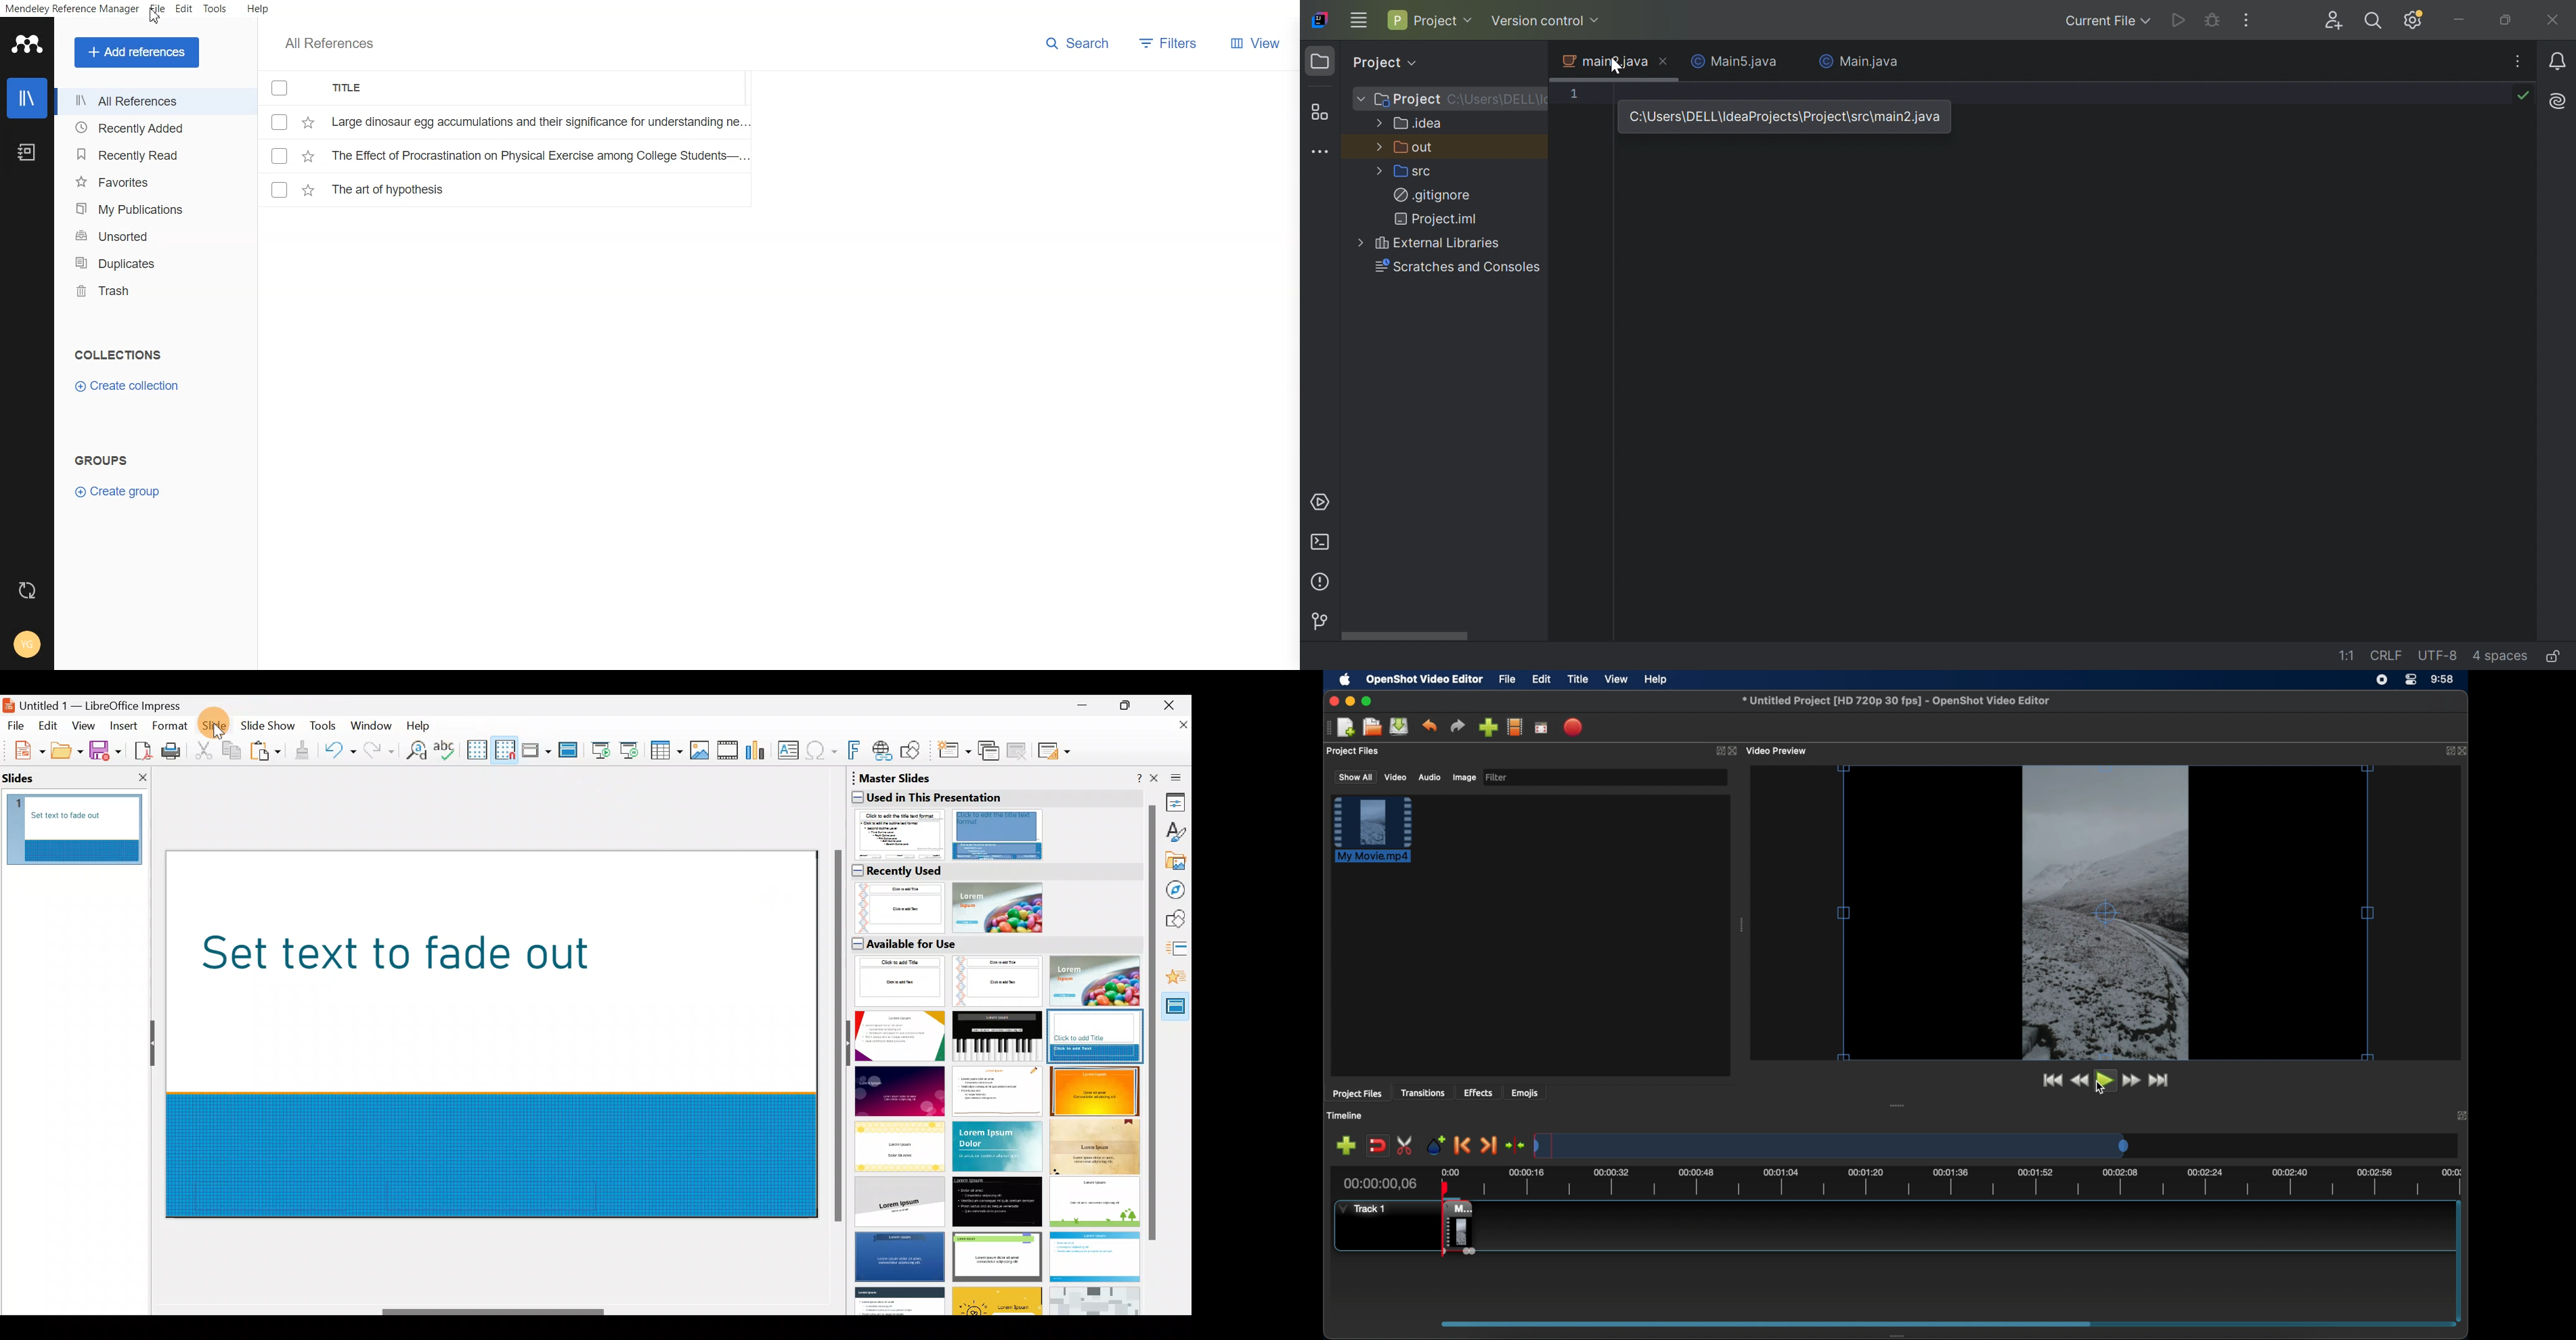 Image resolution: width=2576 pixels, height=1344 pixels. What do you see at coordinates (230, 751) in the screenshot?
I see `Copy` at bounding box center [230, 751].